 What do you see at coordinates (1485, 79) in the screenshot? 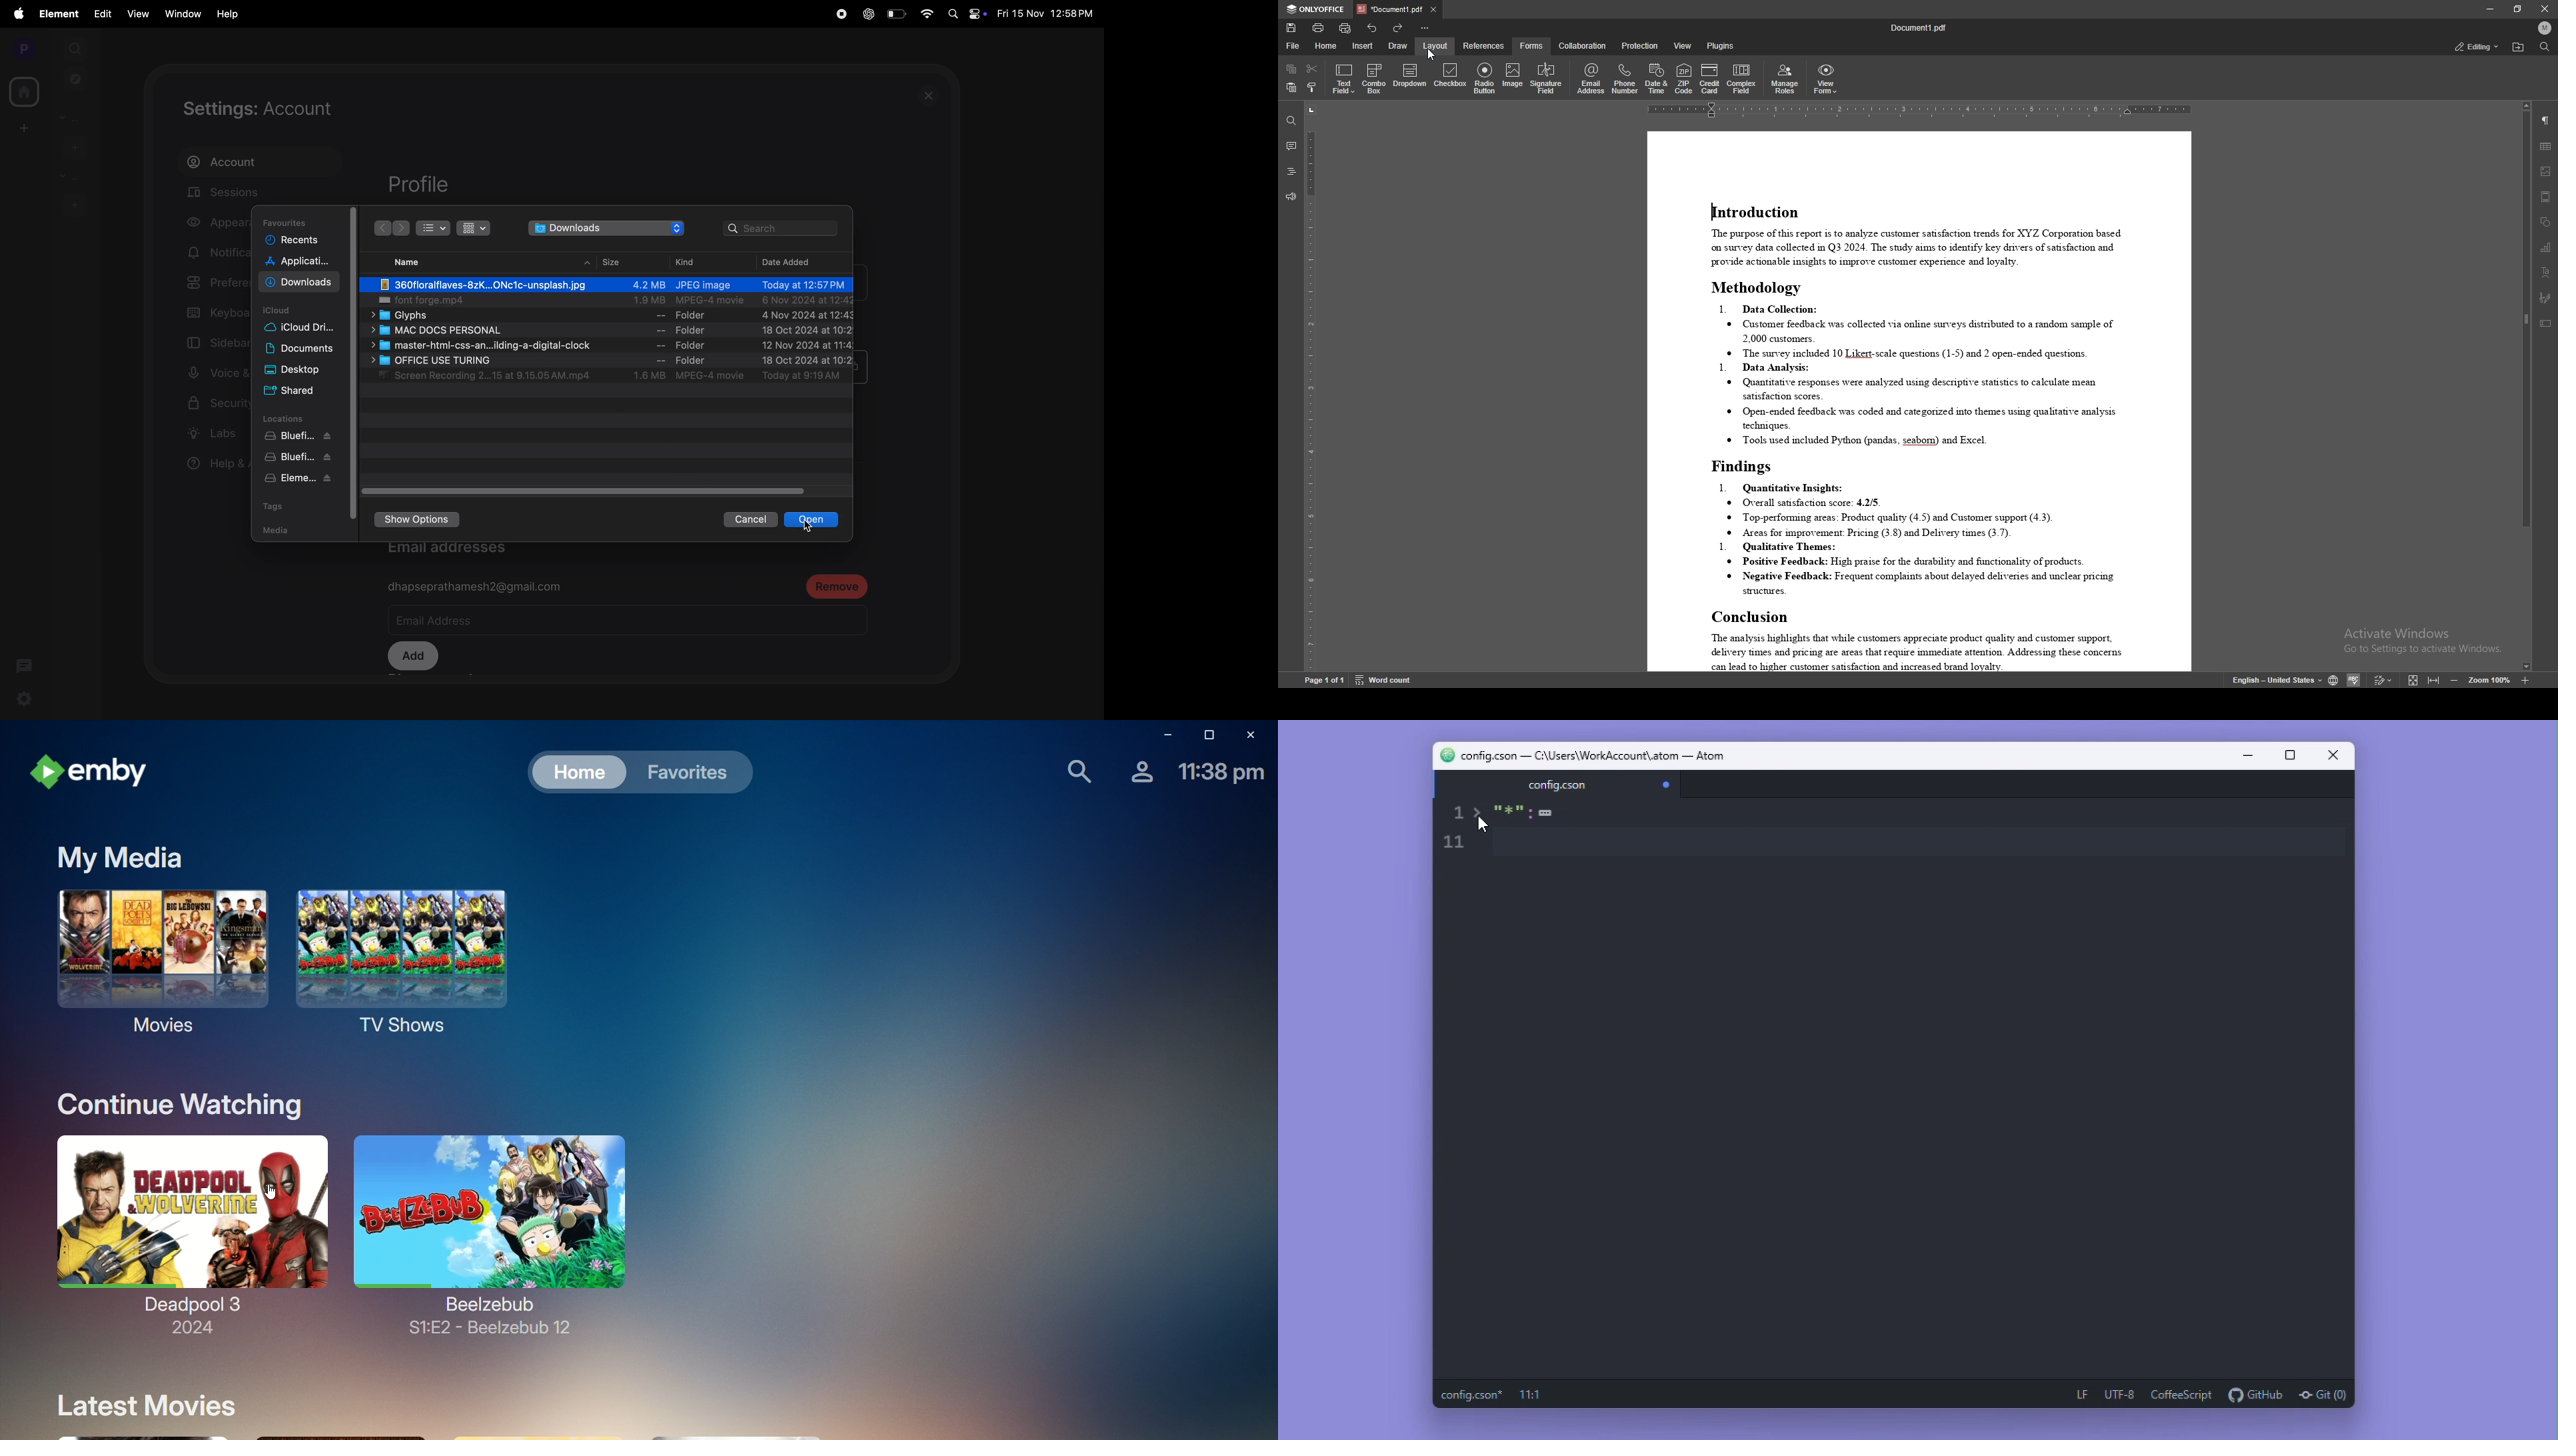
I see `radio button` at bounding box center [1485, 79].